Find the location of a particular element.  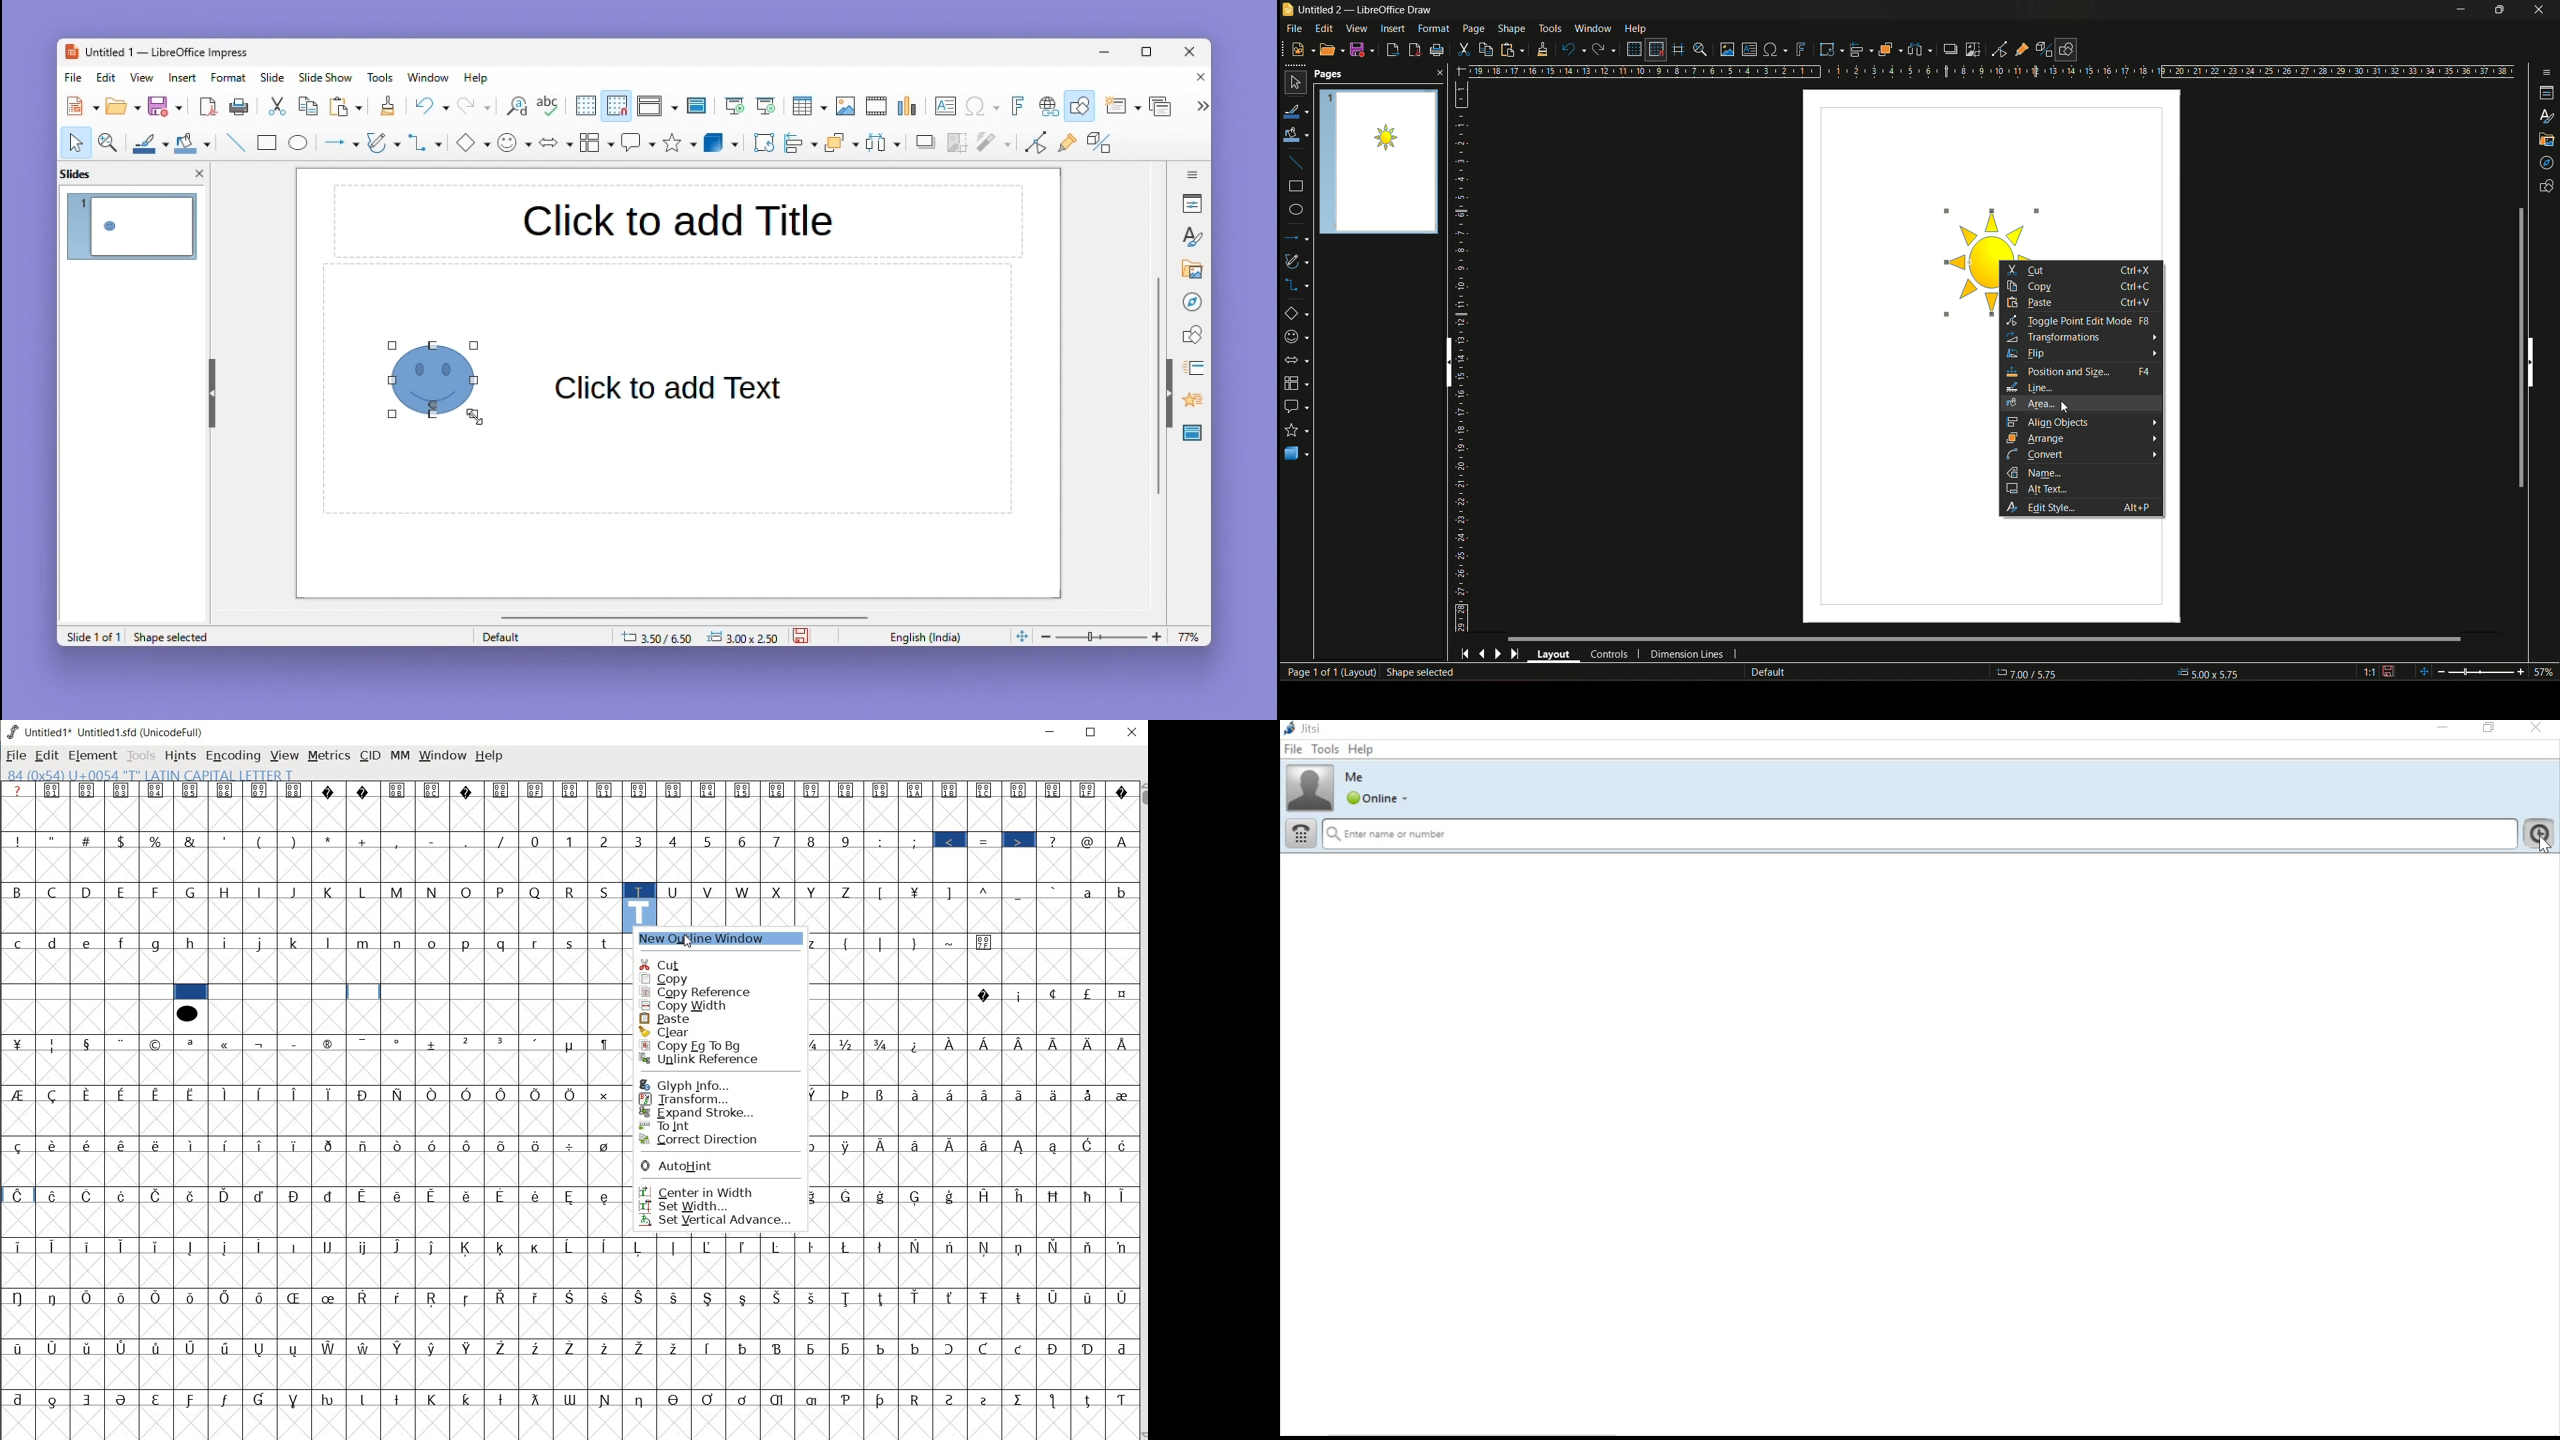

P is located at coordinates (502, 891).